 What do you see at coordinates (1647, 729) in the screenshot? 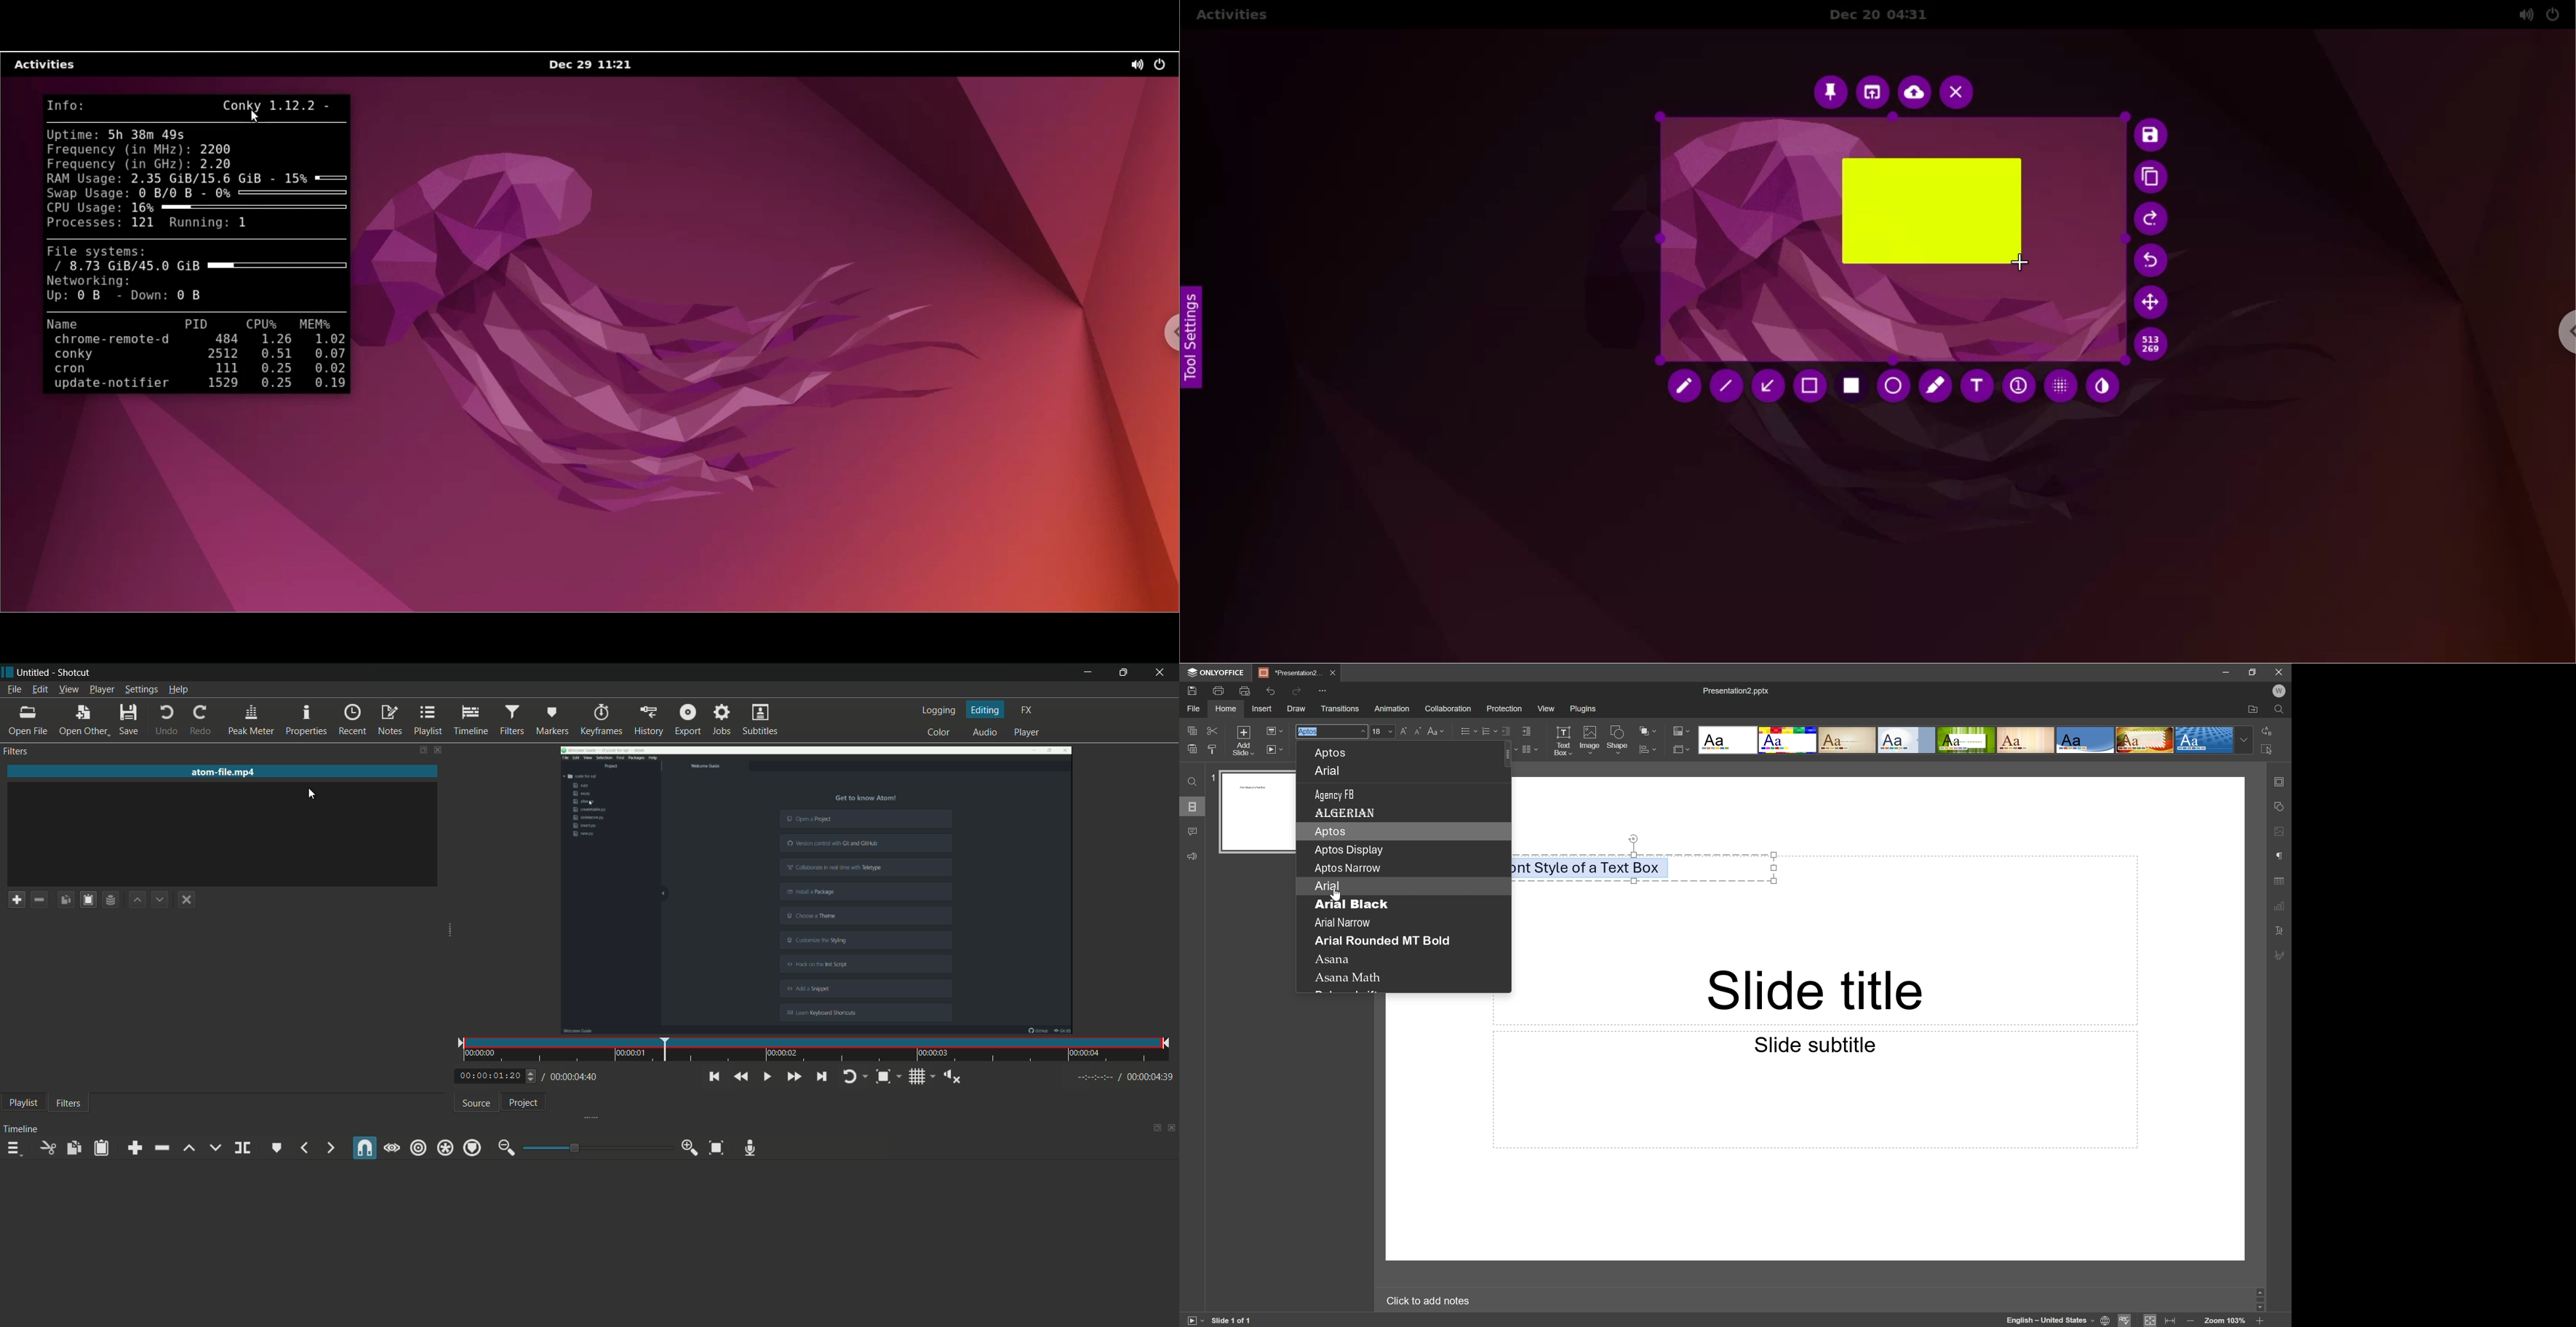
I see `Arrange shape` at bounding box center [1647, 729].